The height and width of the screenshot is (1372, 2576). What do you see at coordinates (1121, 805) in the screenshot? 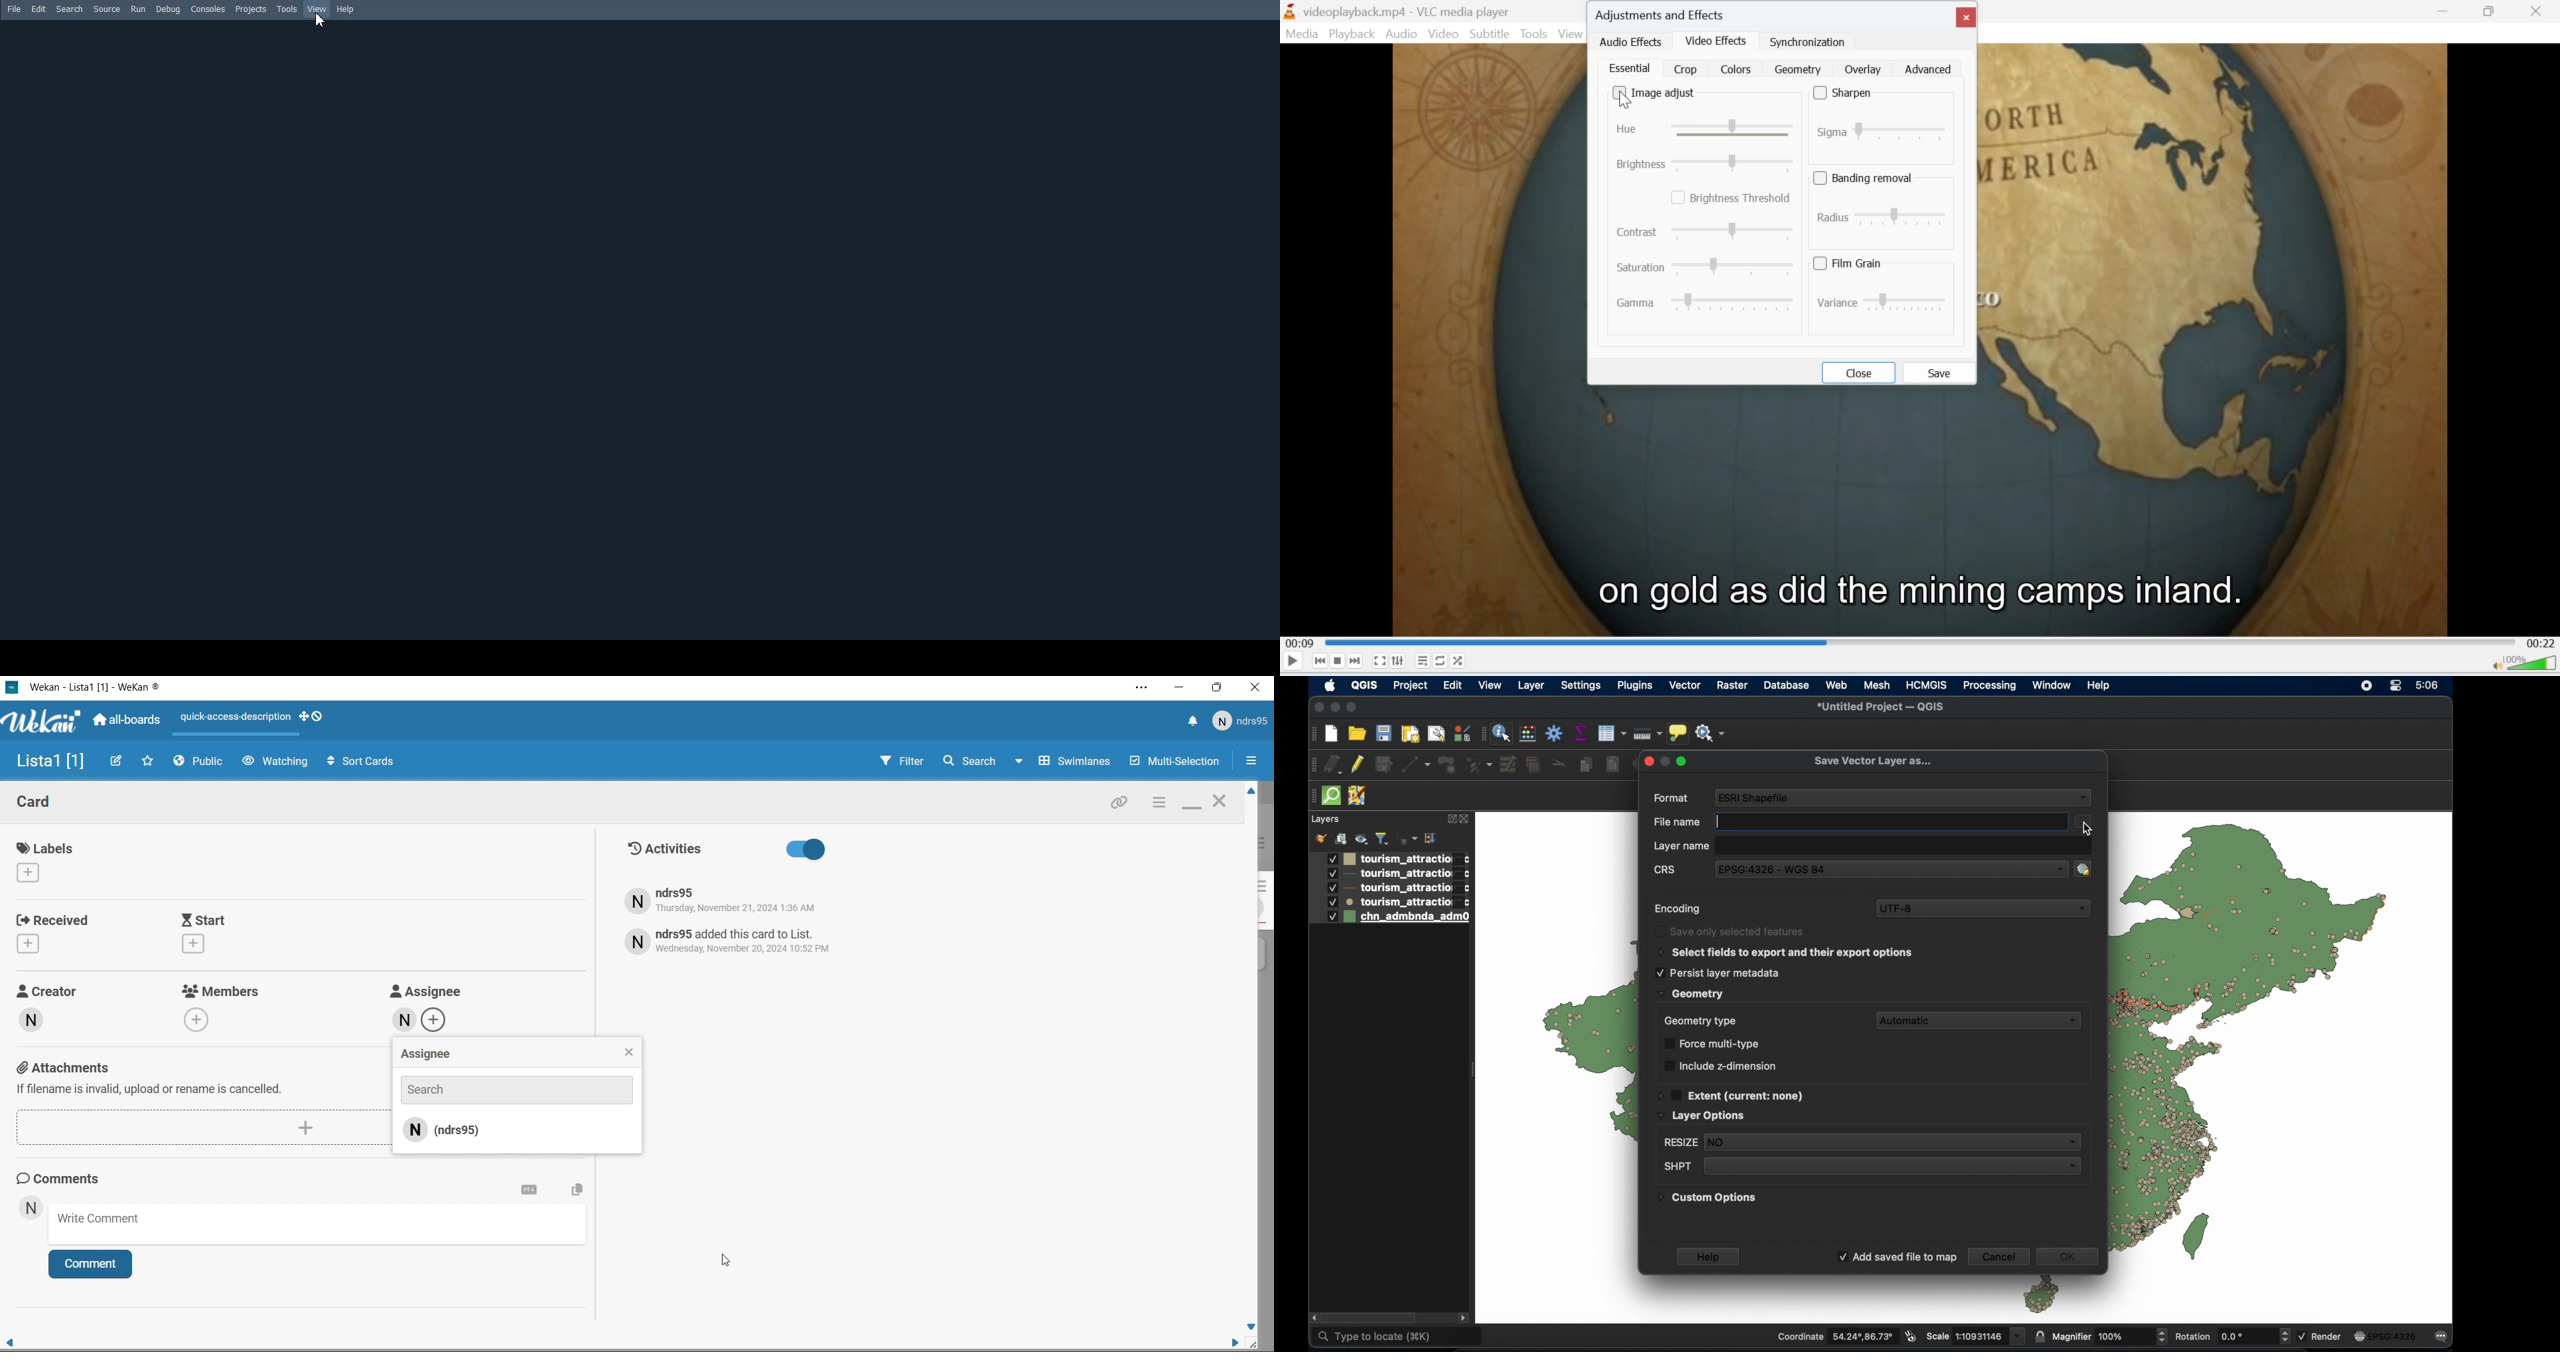
I see `attached` at bounding box center [1121, 805].